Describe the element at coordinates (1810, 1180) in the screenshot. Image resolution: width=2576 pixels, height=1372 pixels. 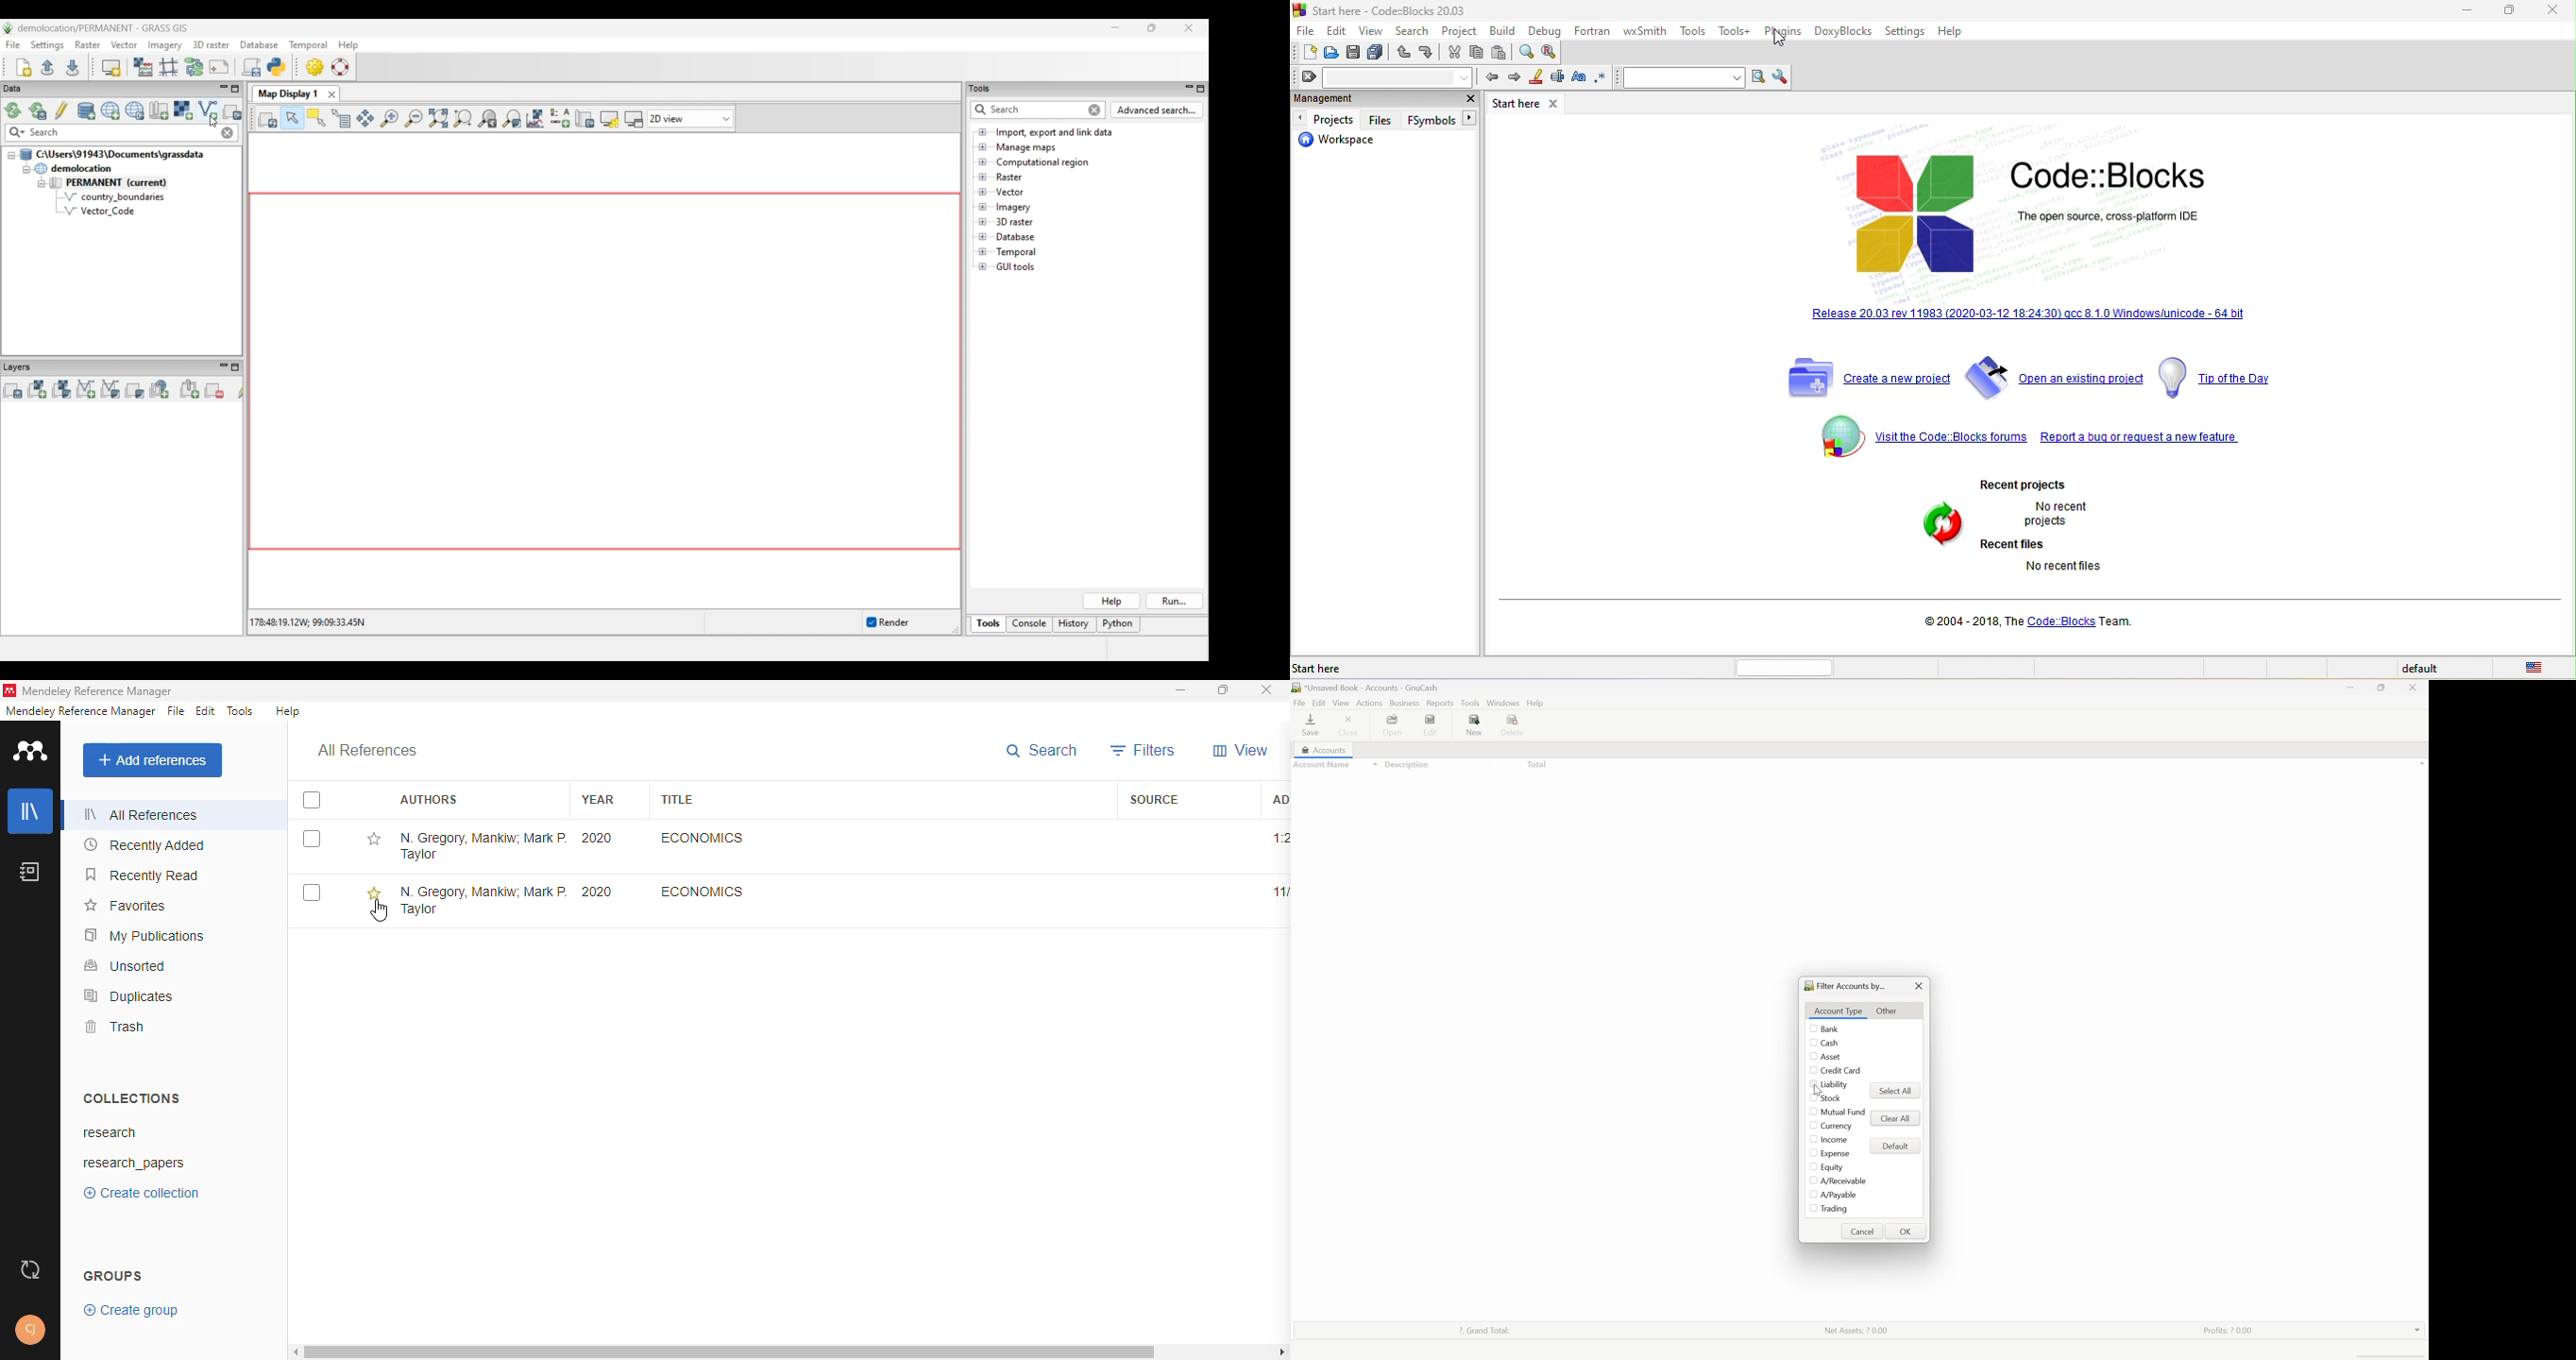
I see `Checkbox` at that location.